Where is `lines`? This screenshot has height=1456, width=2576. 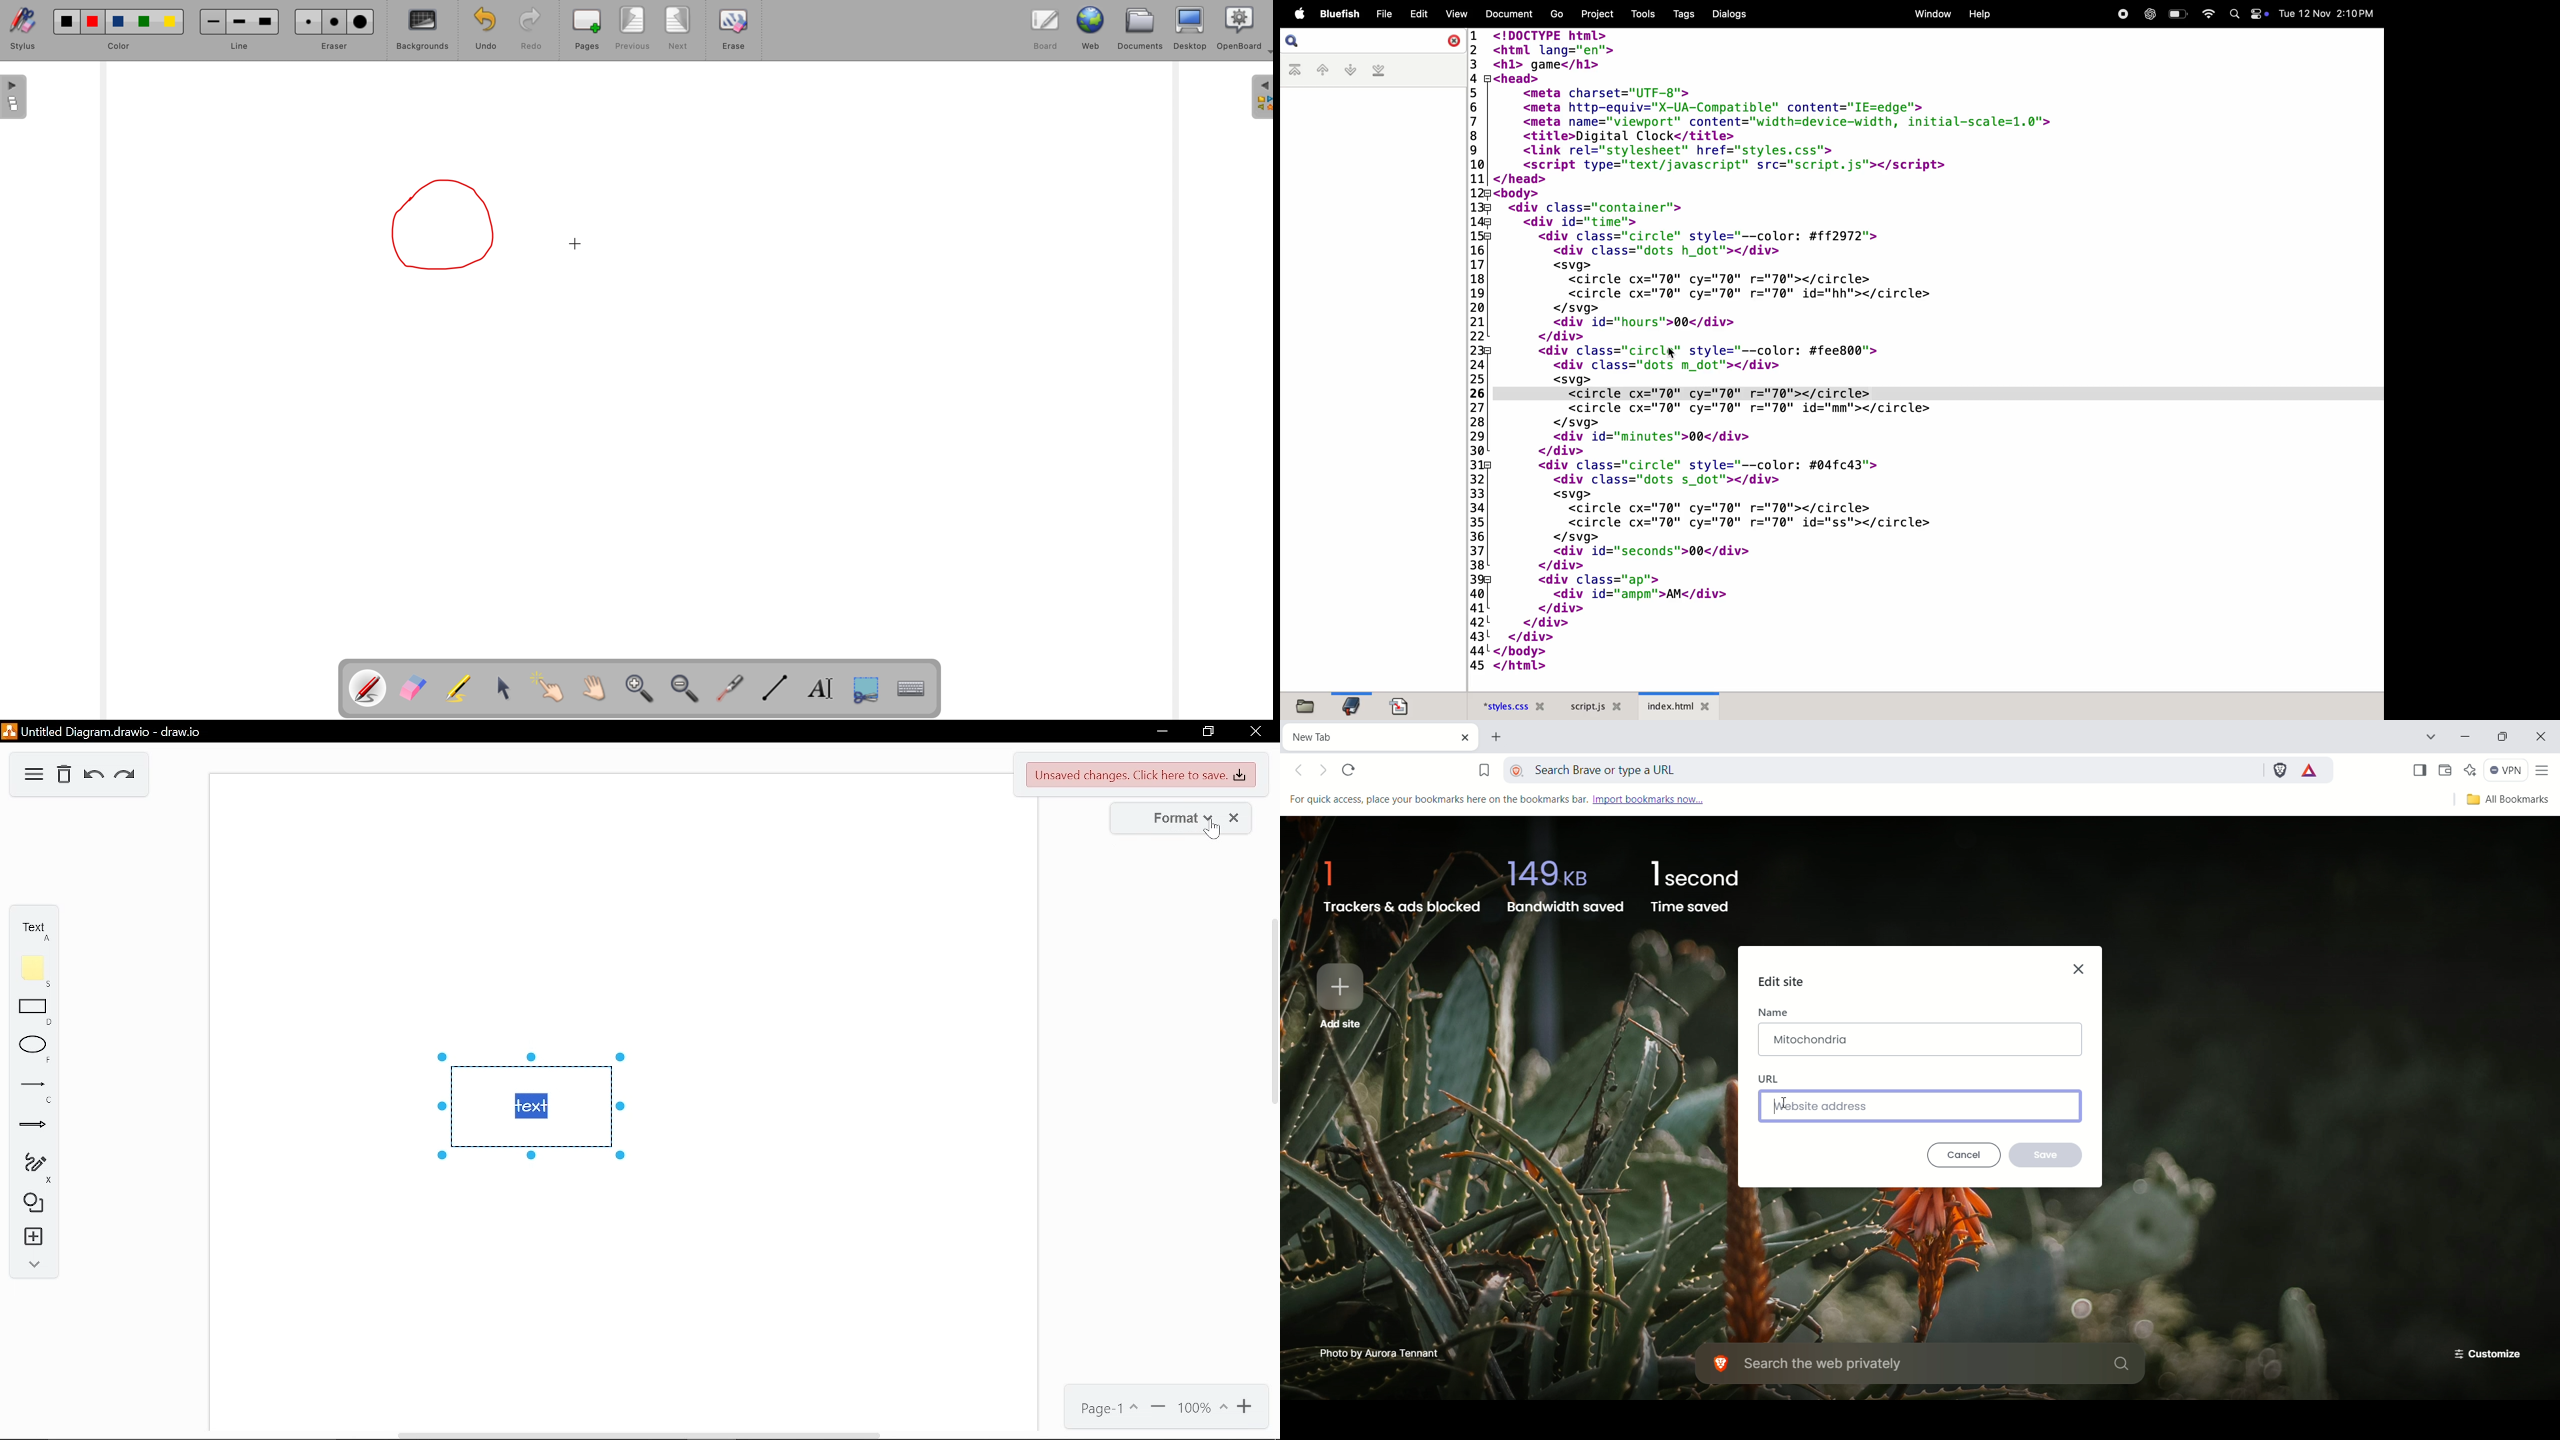
lines is located at coordinates (29, 1091).